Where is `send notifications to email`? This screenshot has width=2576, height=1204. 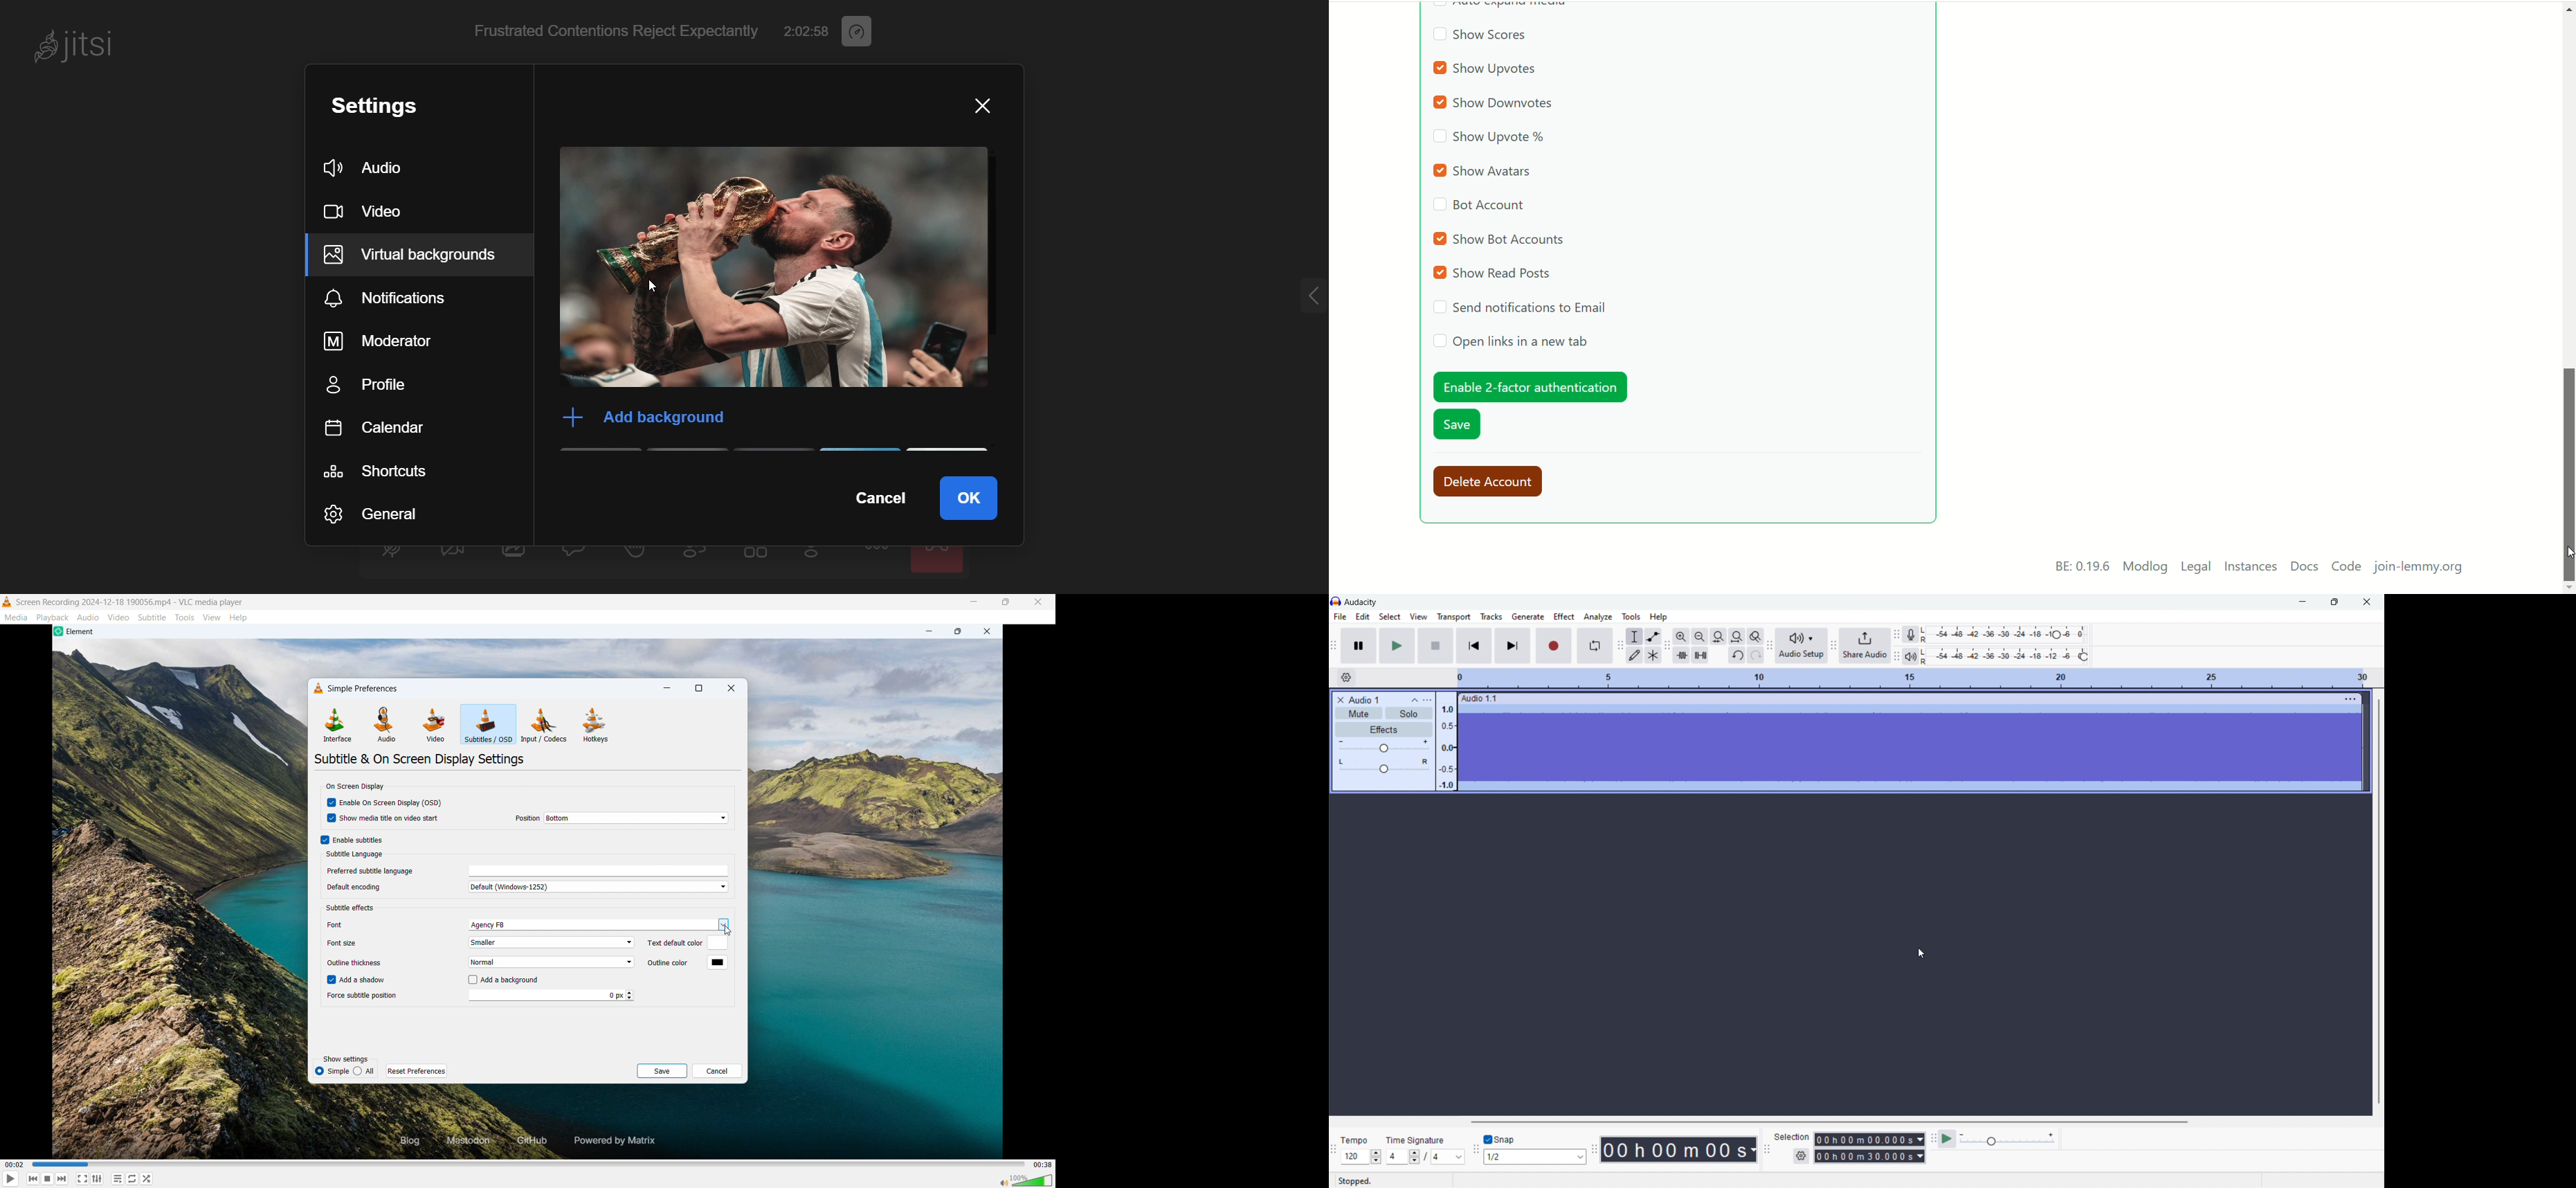
send notifications to email is located at coordinates (1523, 307).